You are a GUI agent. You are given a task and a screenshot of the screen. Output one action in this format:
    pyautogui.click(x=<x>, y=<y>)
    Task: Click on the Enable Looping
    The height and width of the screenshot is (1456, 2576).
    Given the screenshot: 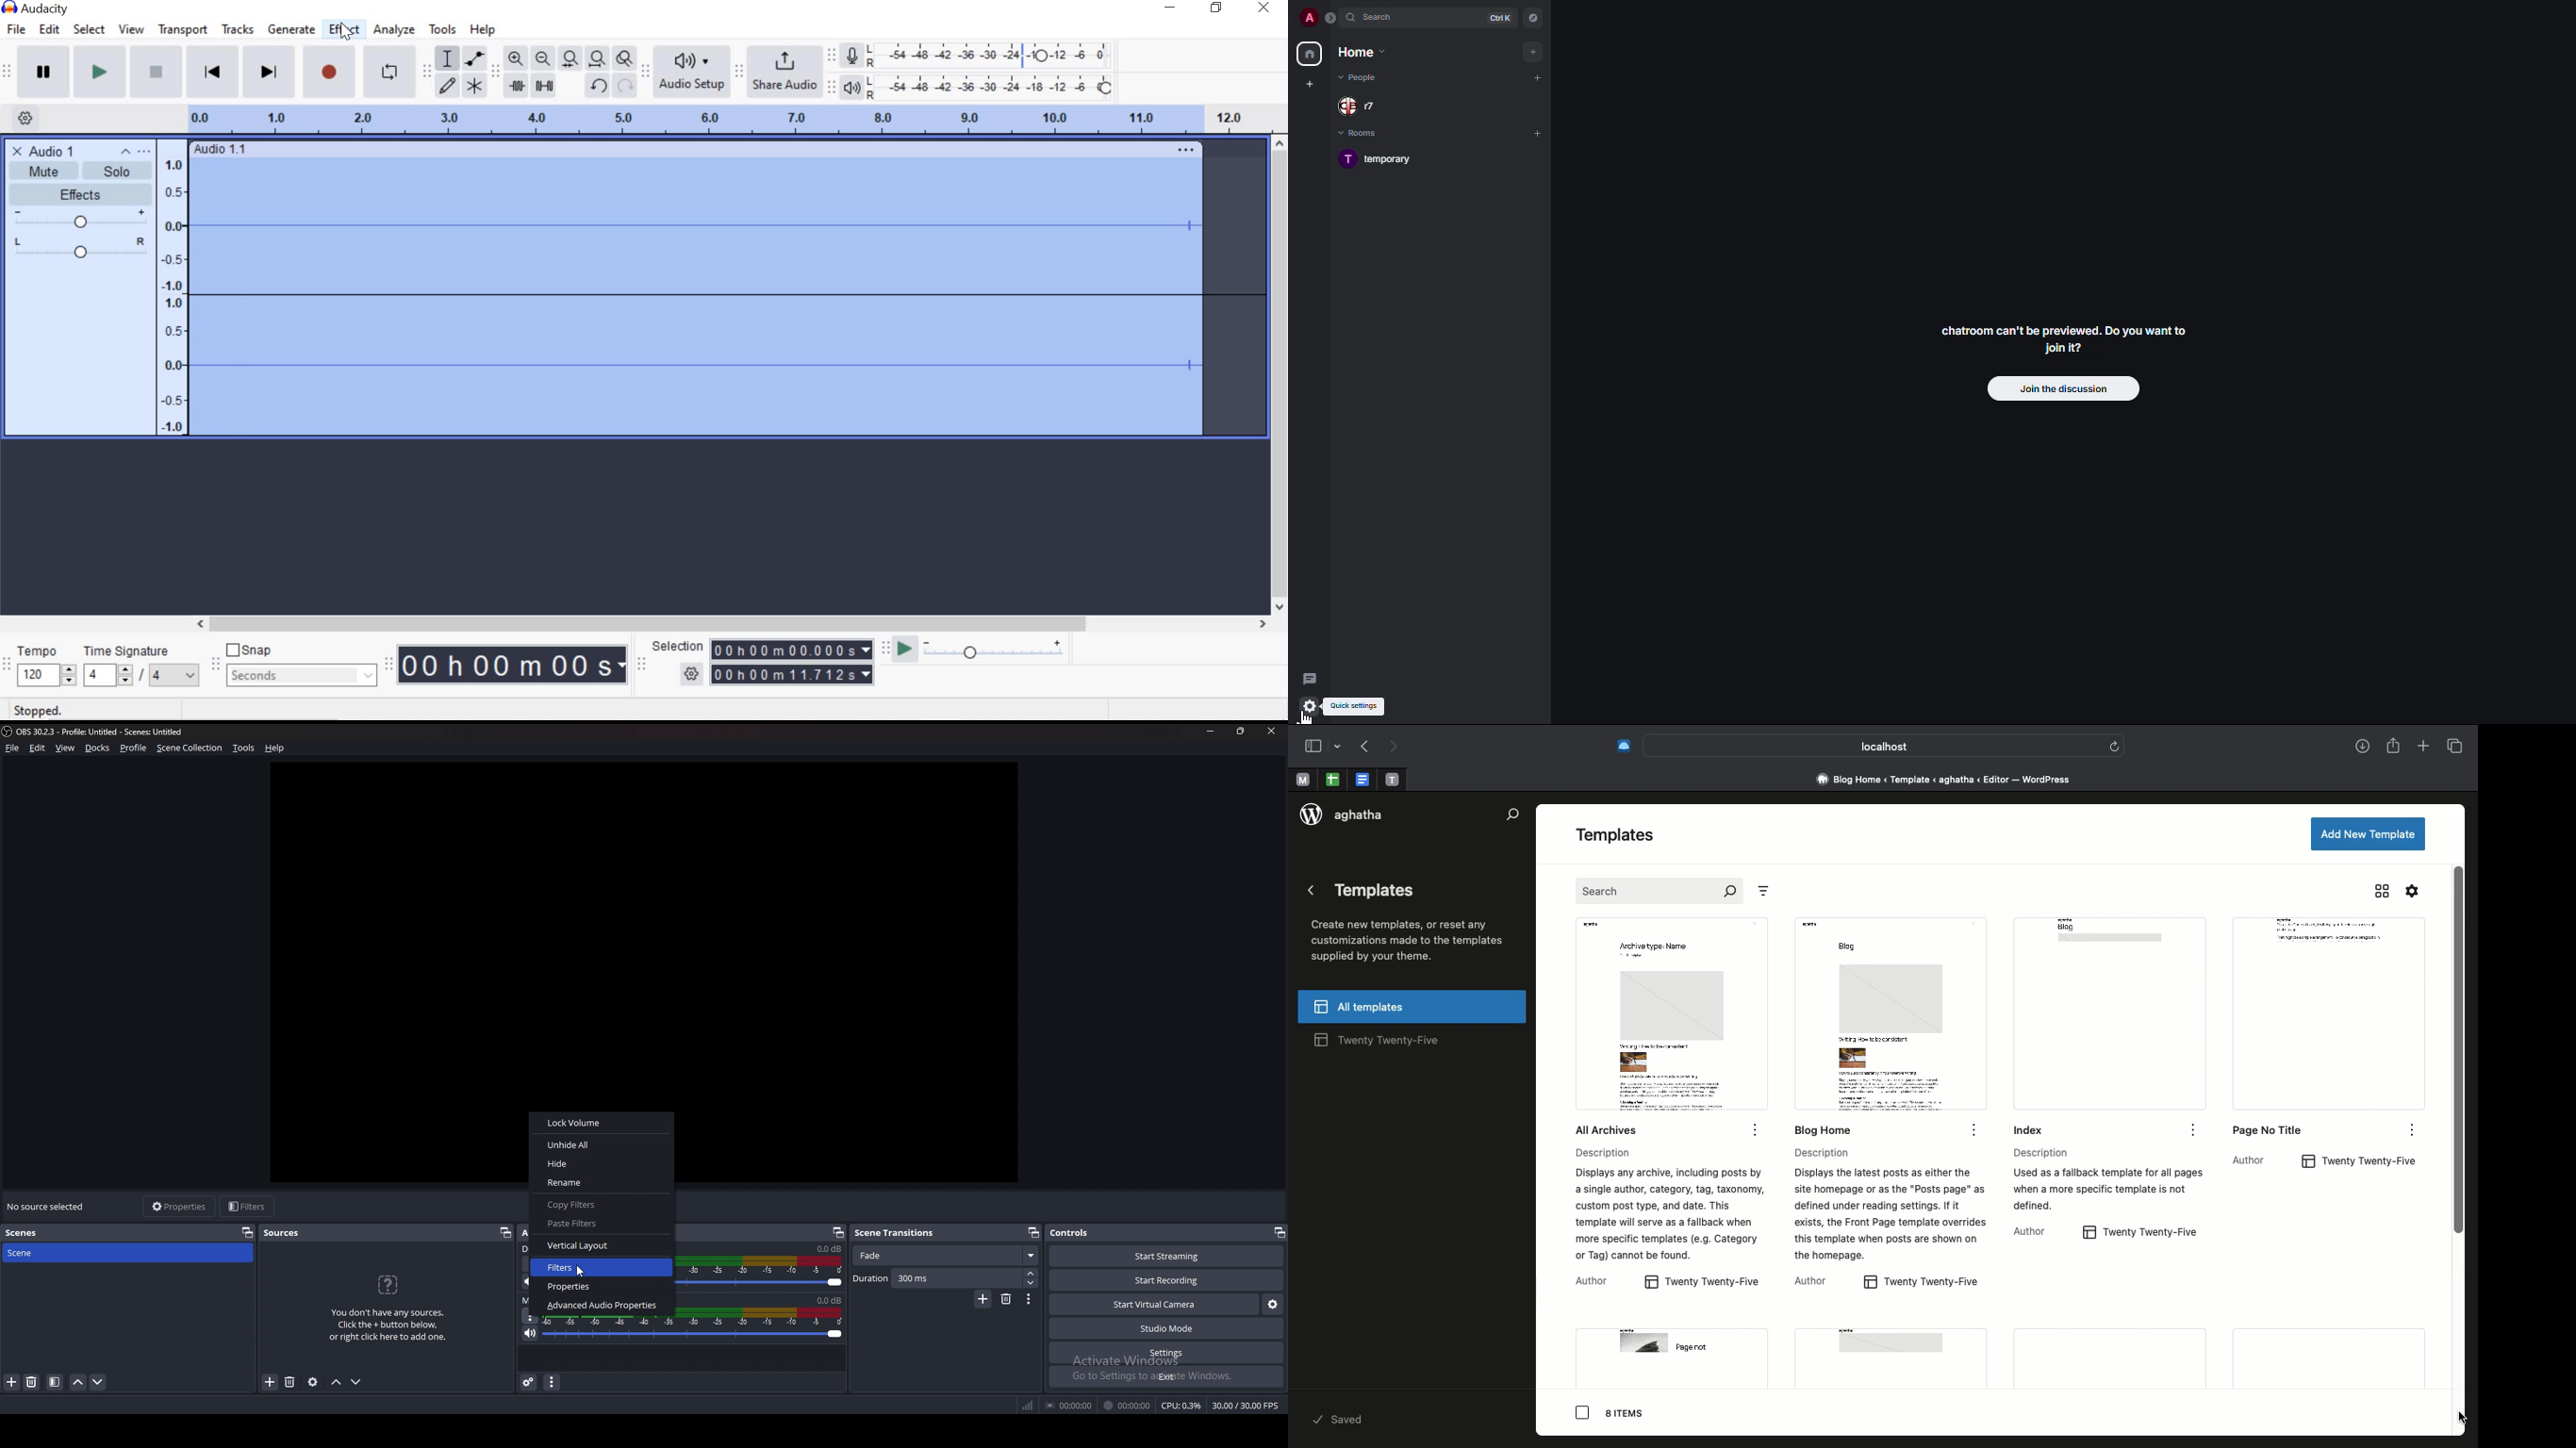 What is the action you would take?
    pyautogui.click(x=389, y=73)
    